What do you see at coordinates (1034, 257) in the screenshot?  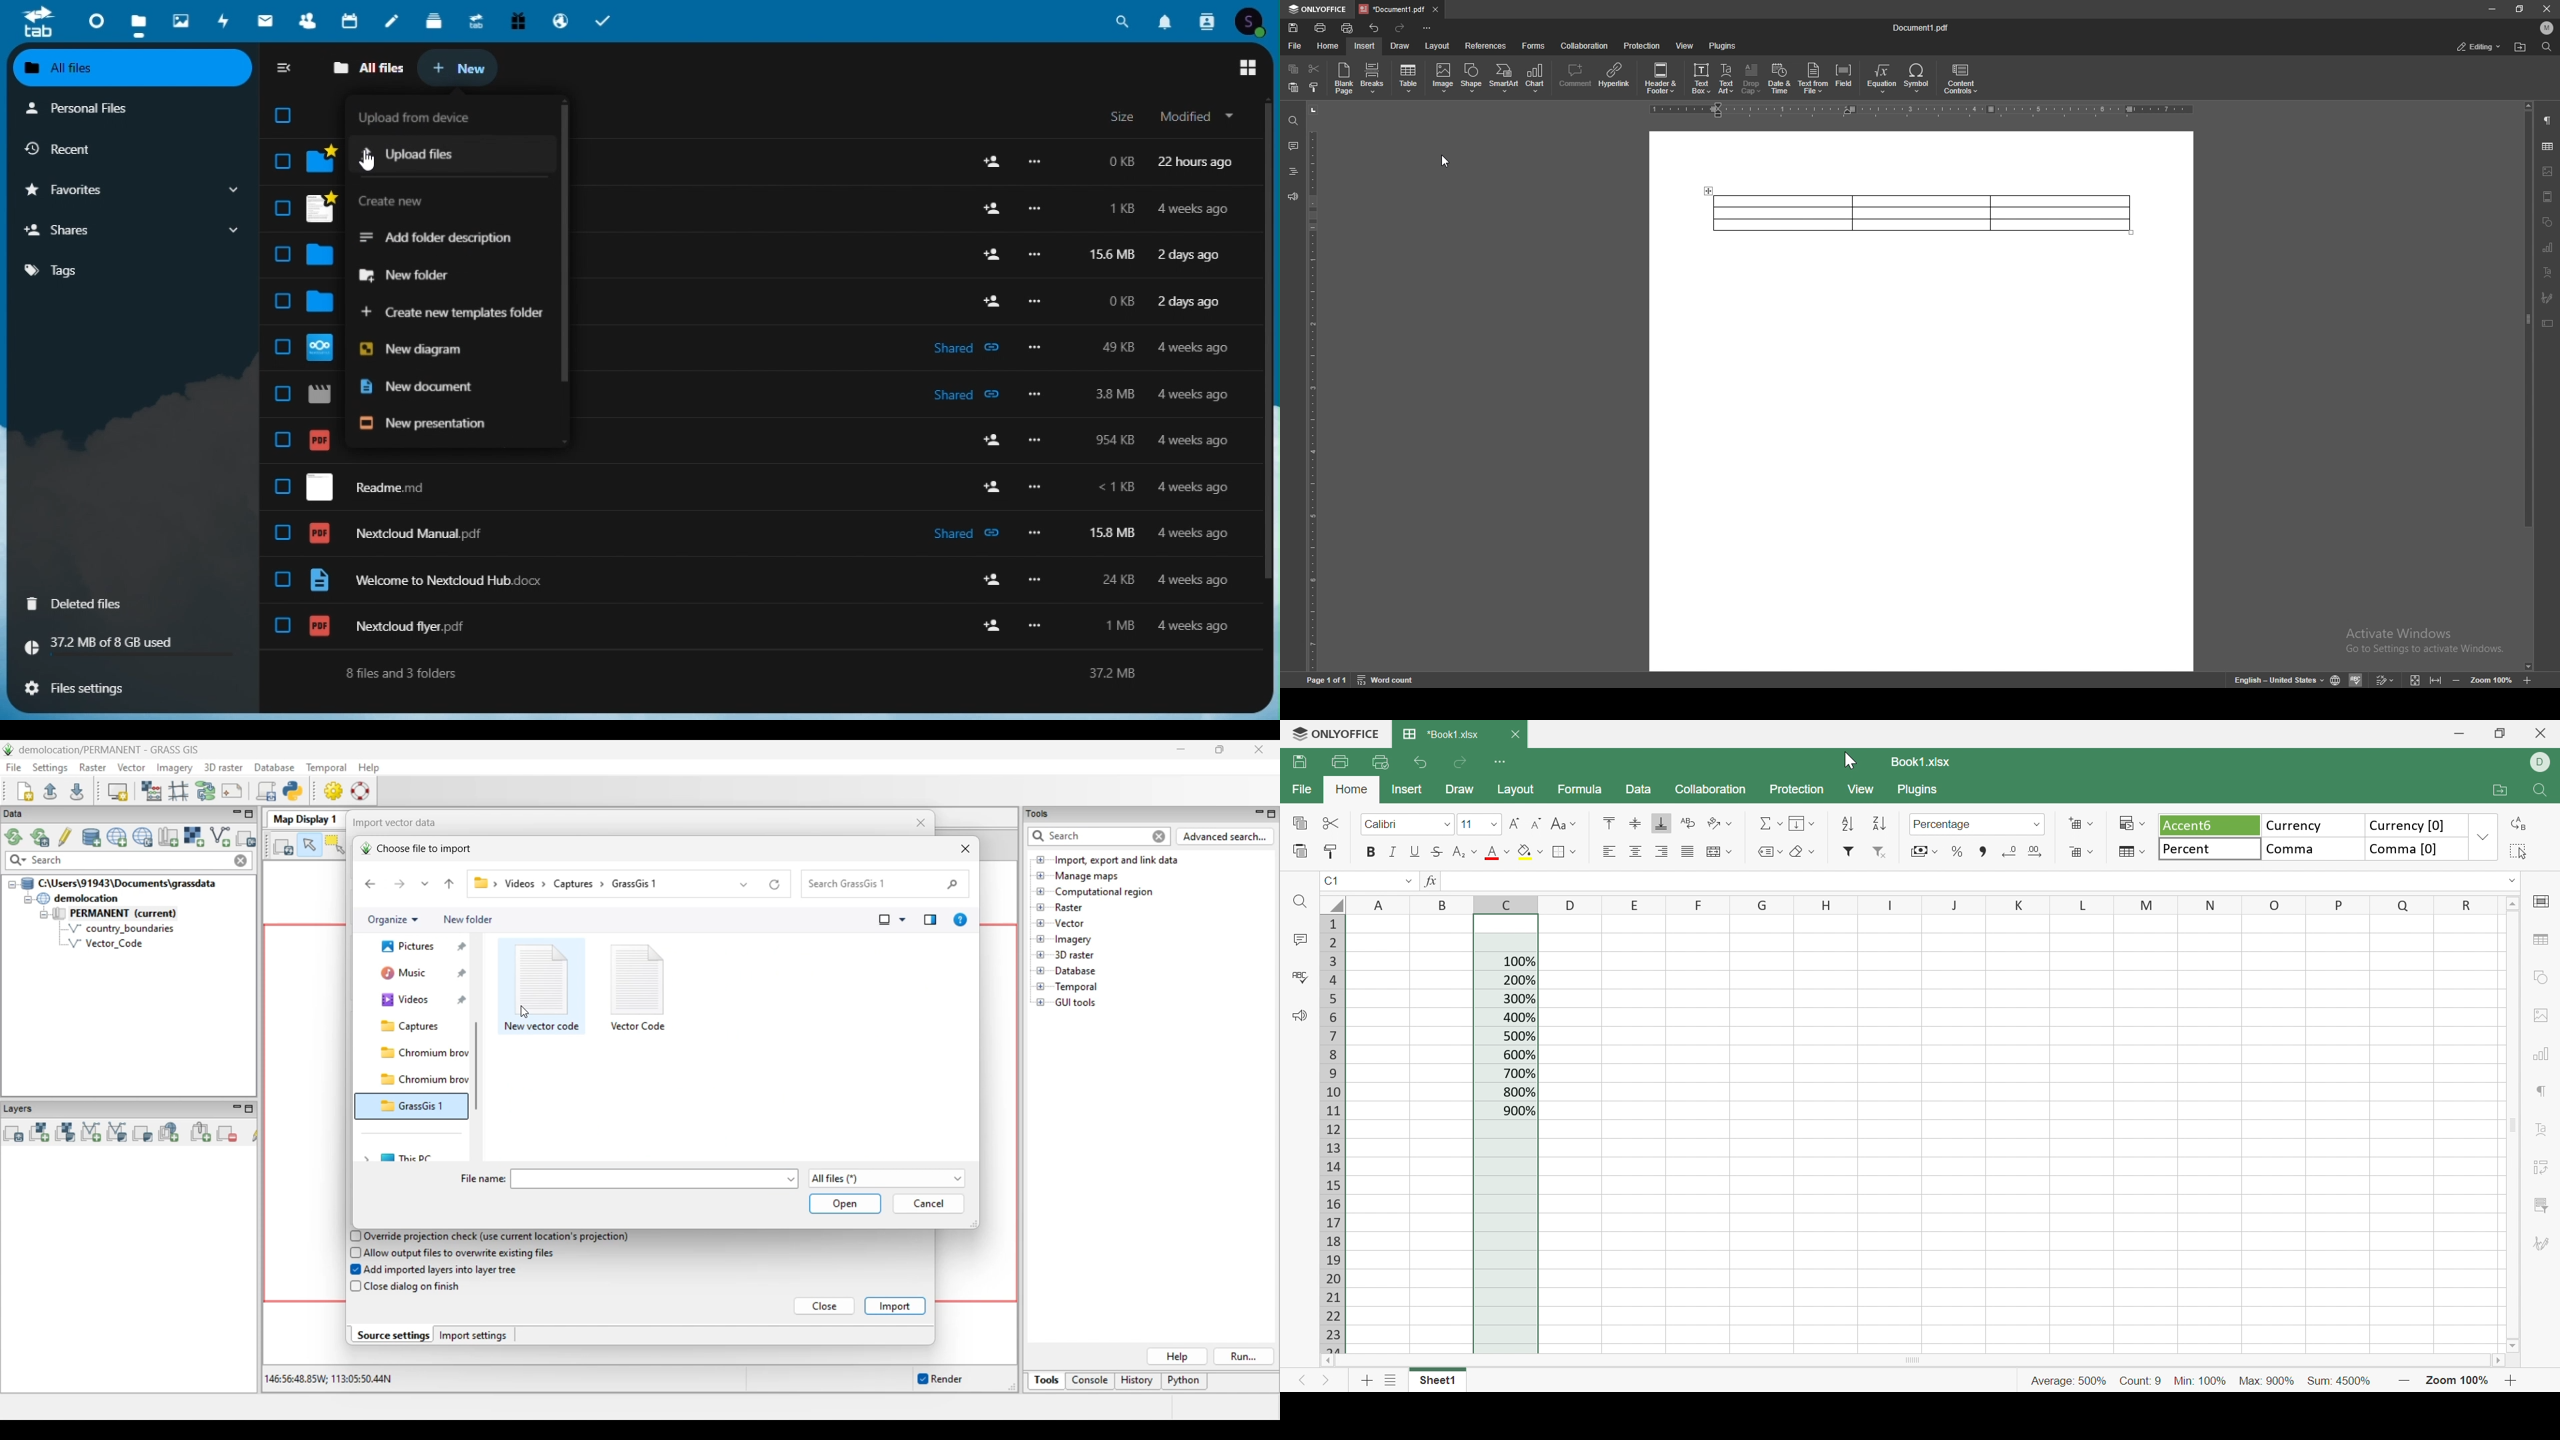 I see `more options` at bounding box center [1034, 257].